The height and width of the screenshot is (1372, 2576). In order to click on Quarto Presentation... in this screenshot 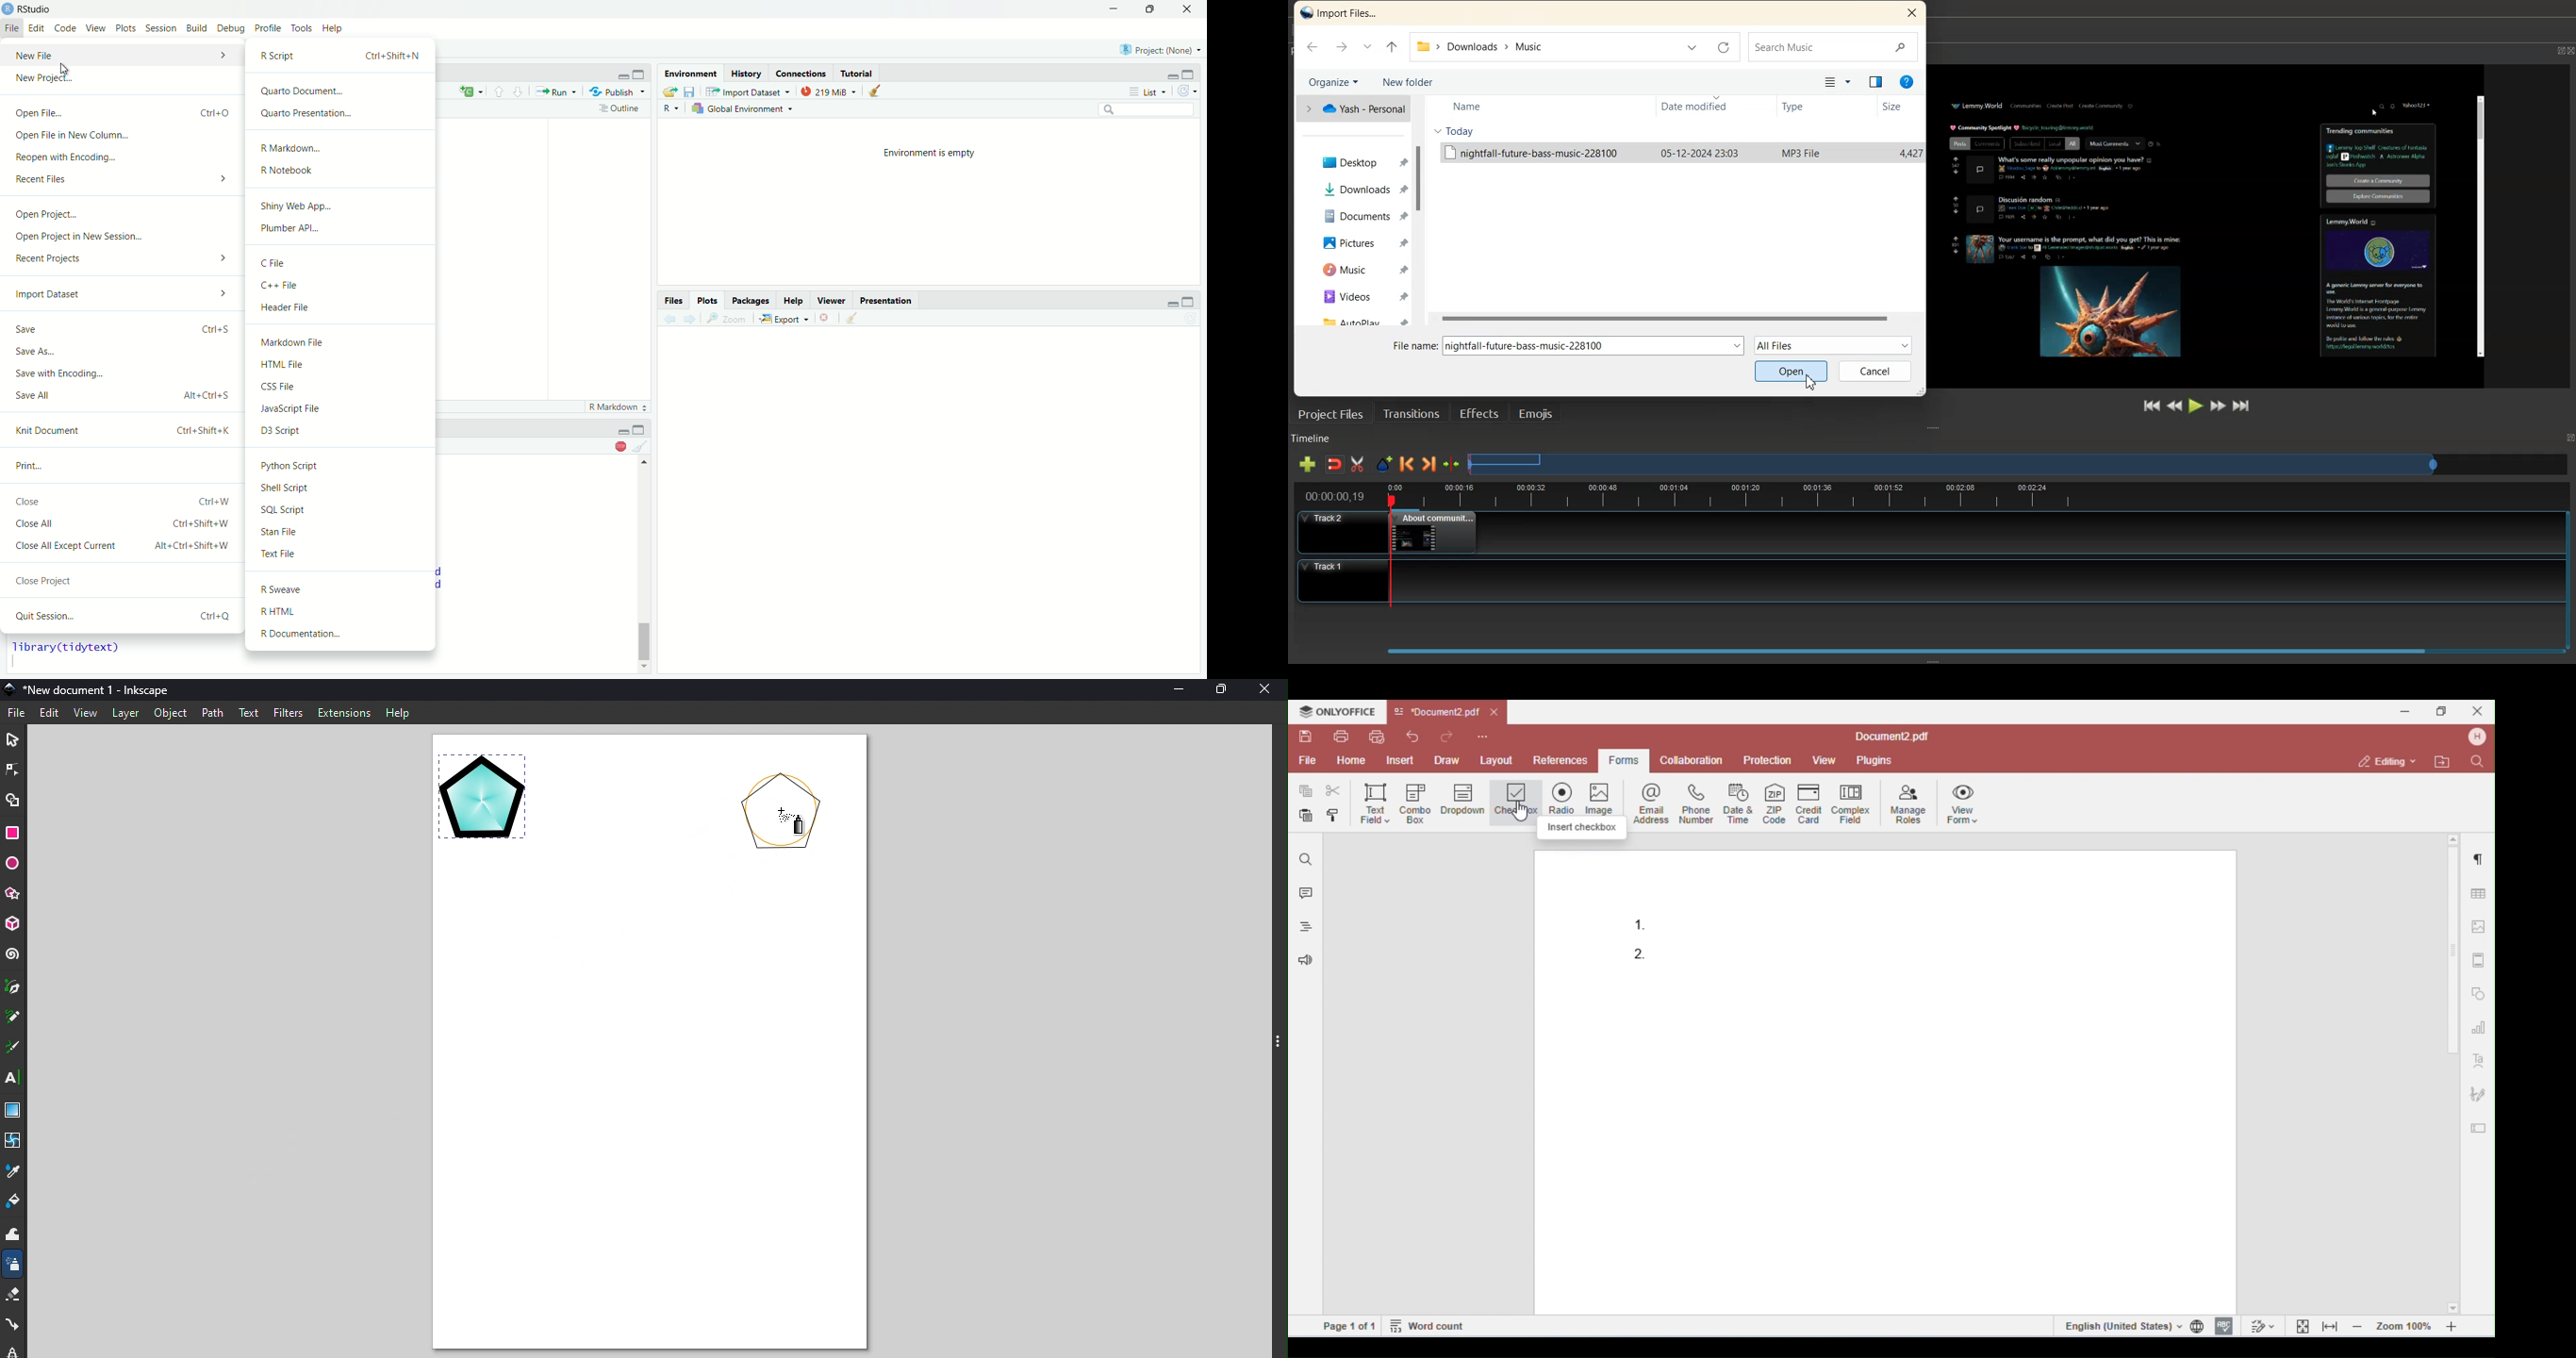, I will do `click(344, 113)`.